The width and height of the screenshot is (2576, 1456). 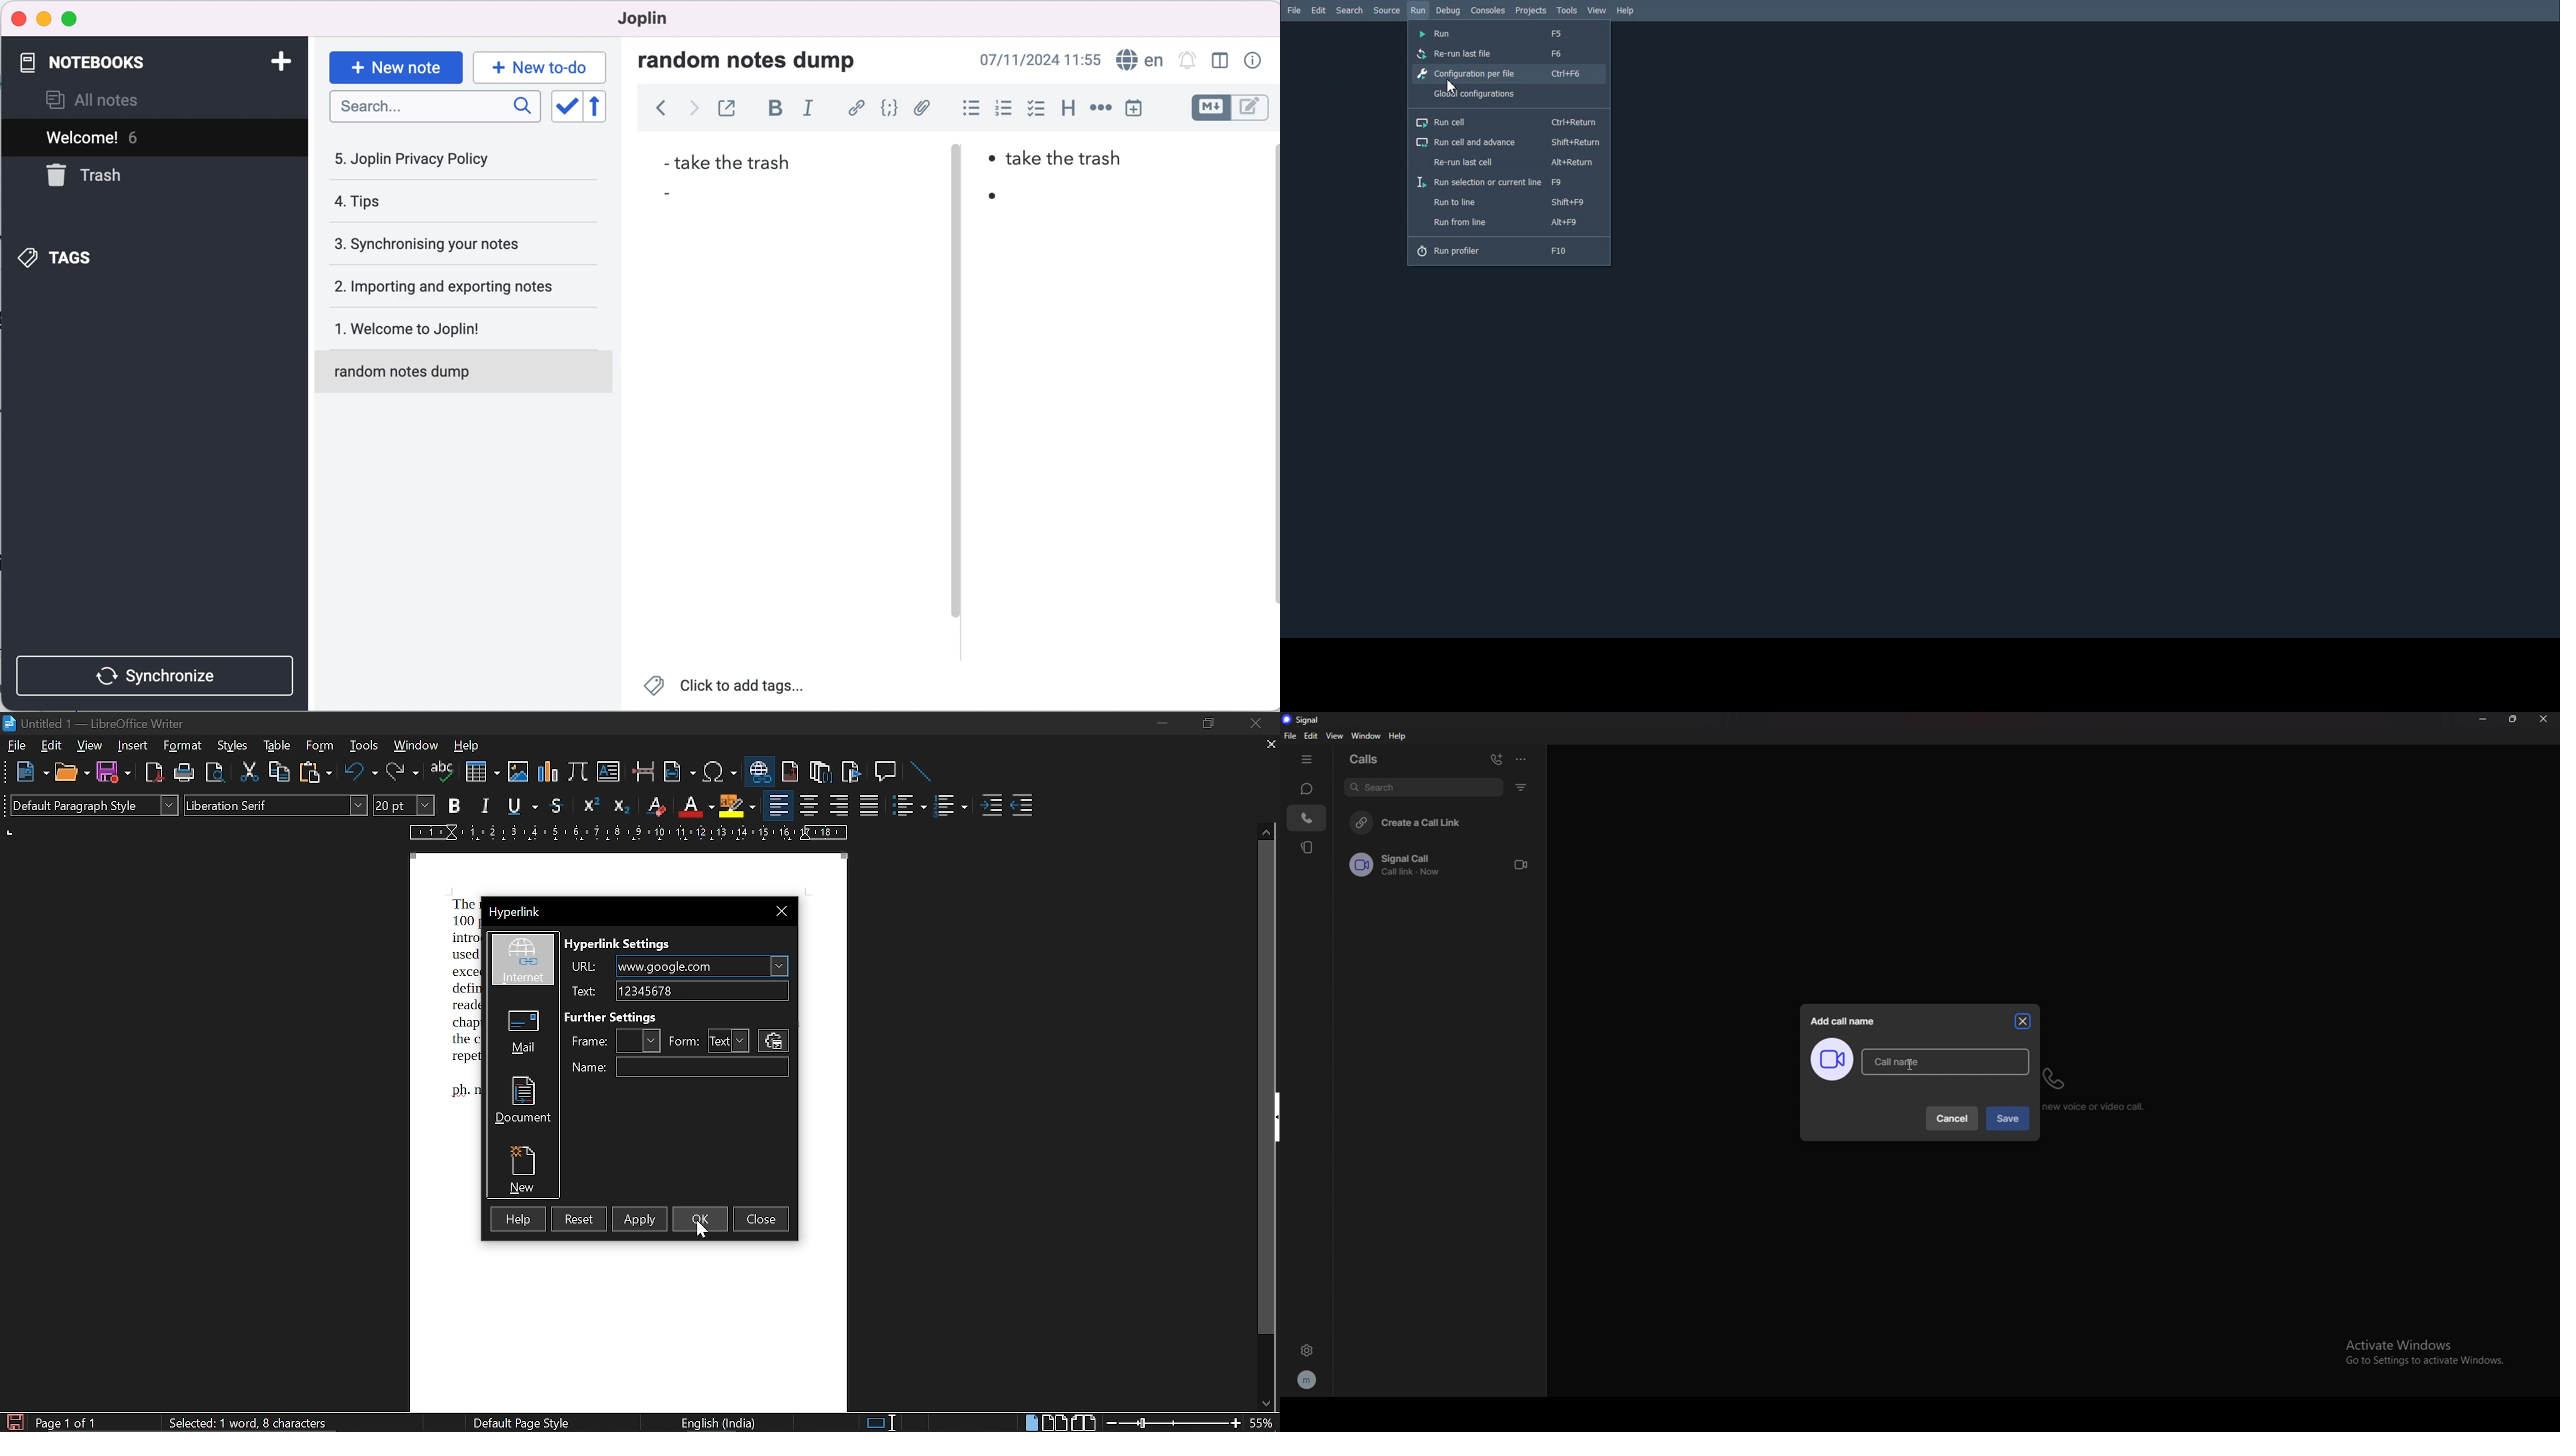 I want to click on toggle unordered list, so click(x=909, y=808).